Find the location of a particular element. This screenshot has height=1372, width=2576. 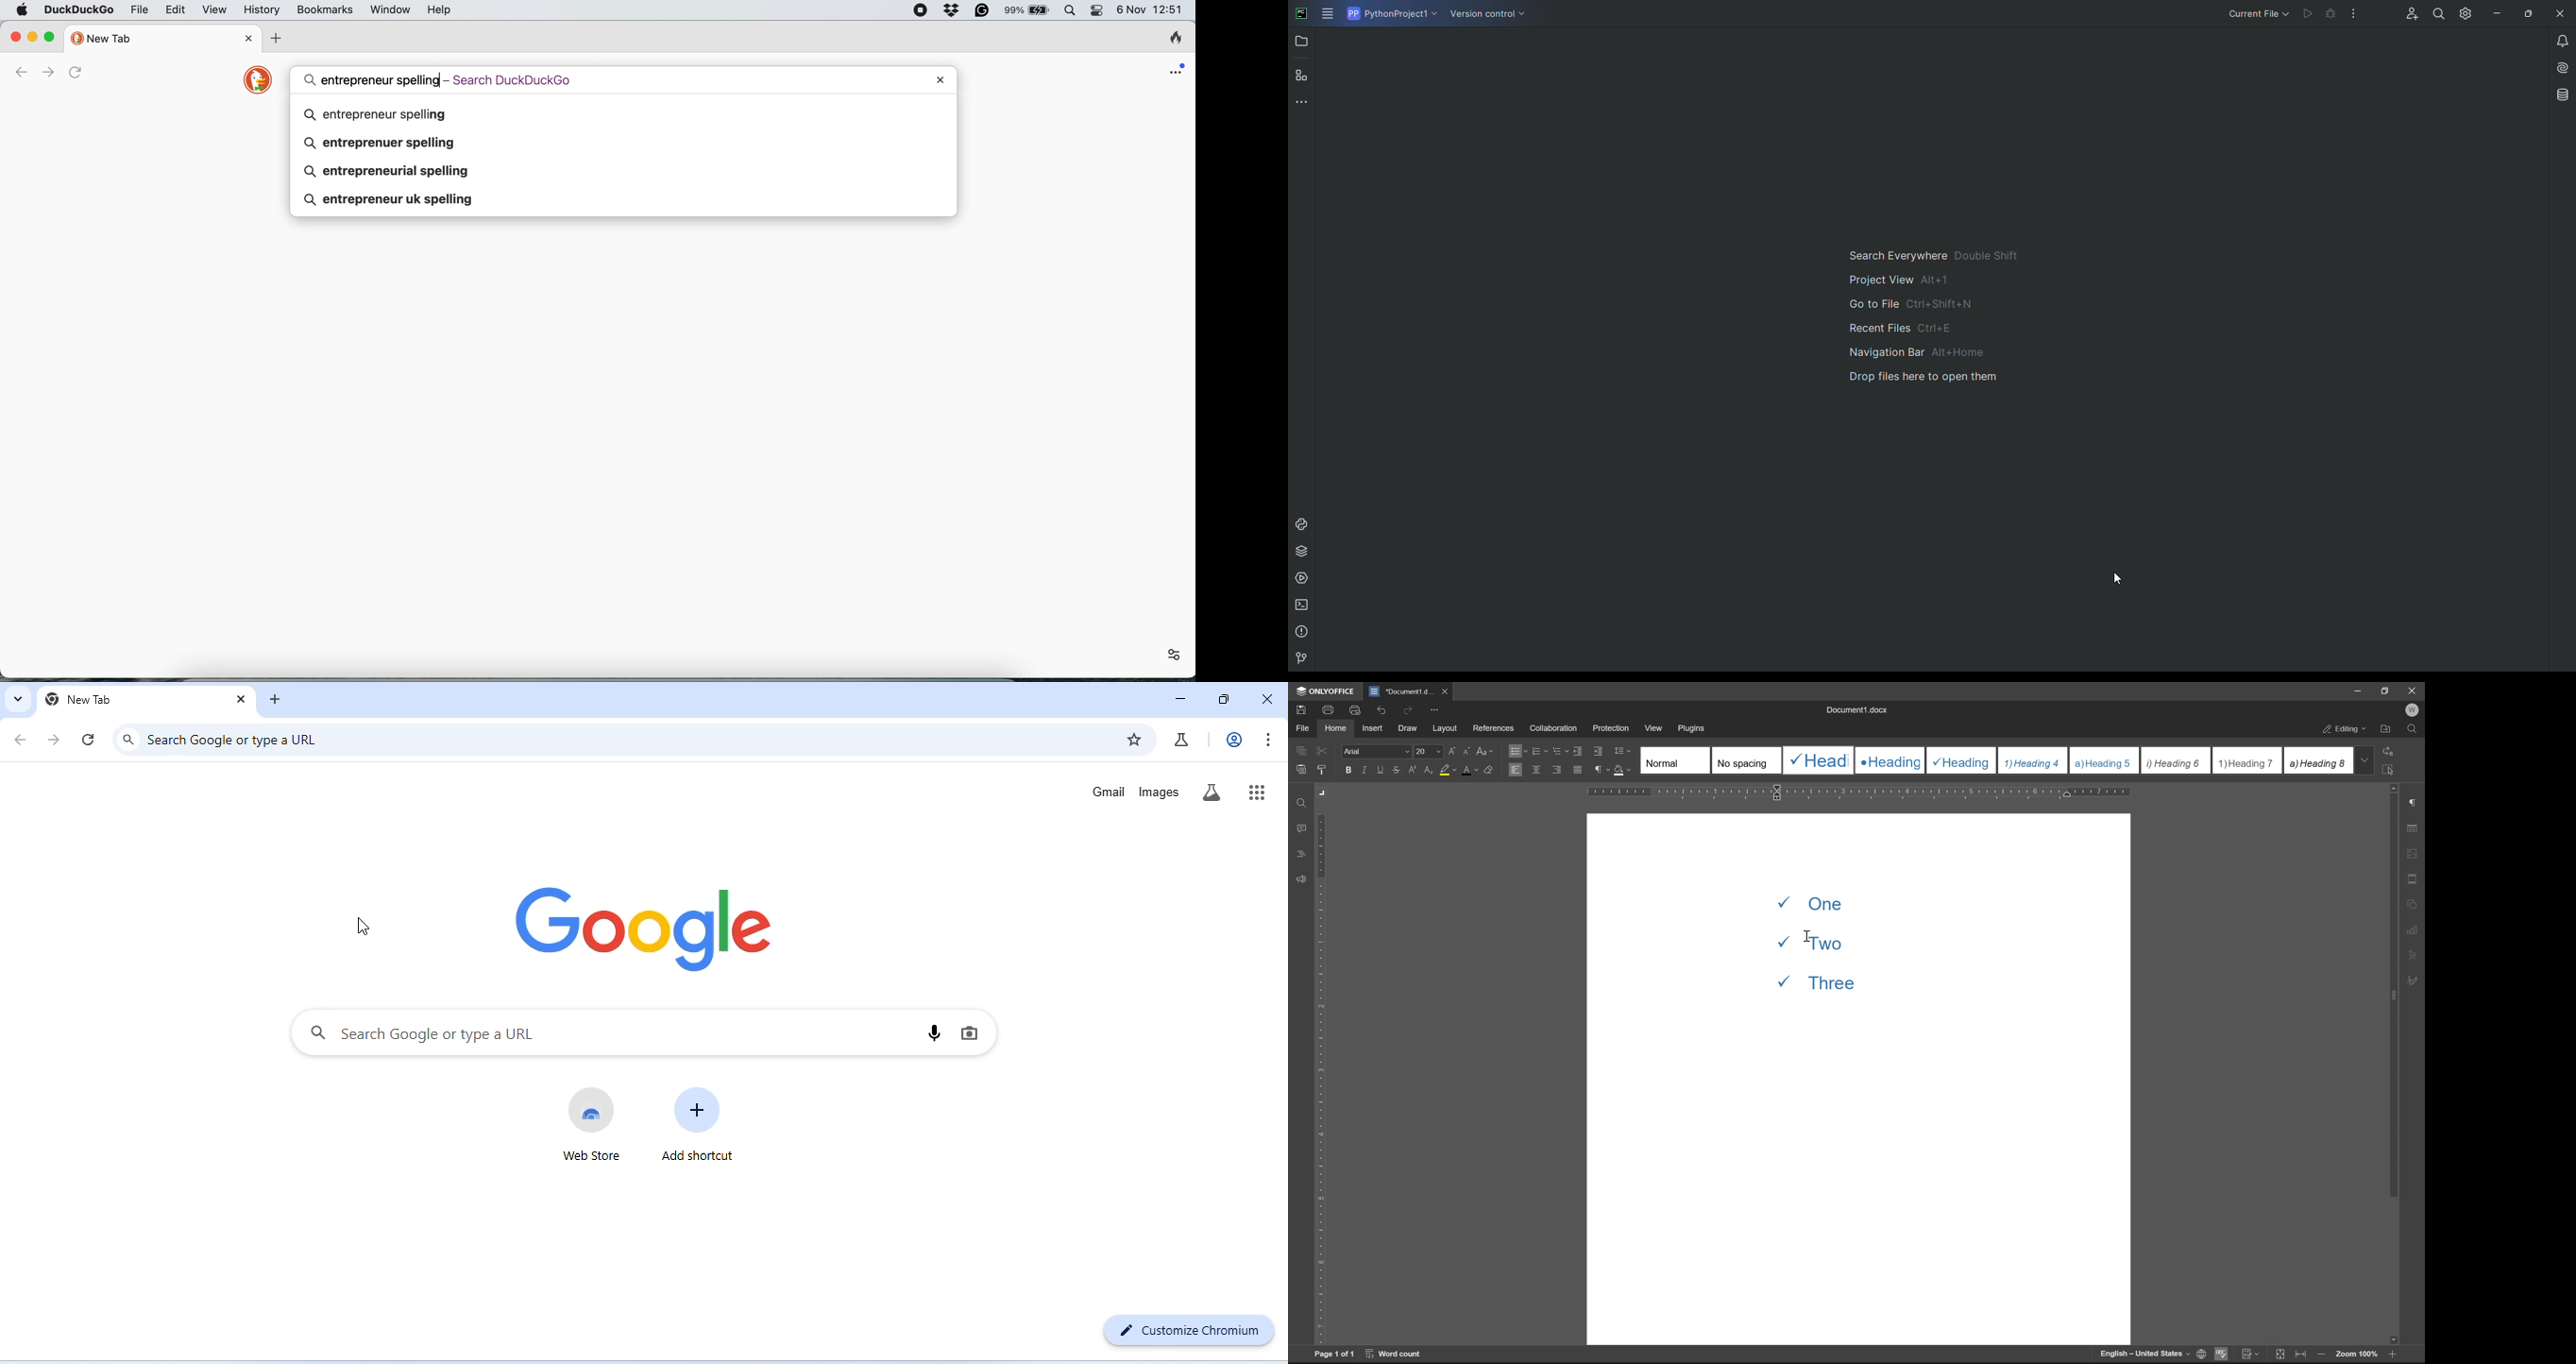

decrease indent is located at coordinates (1580, 750).